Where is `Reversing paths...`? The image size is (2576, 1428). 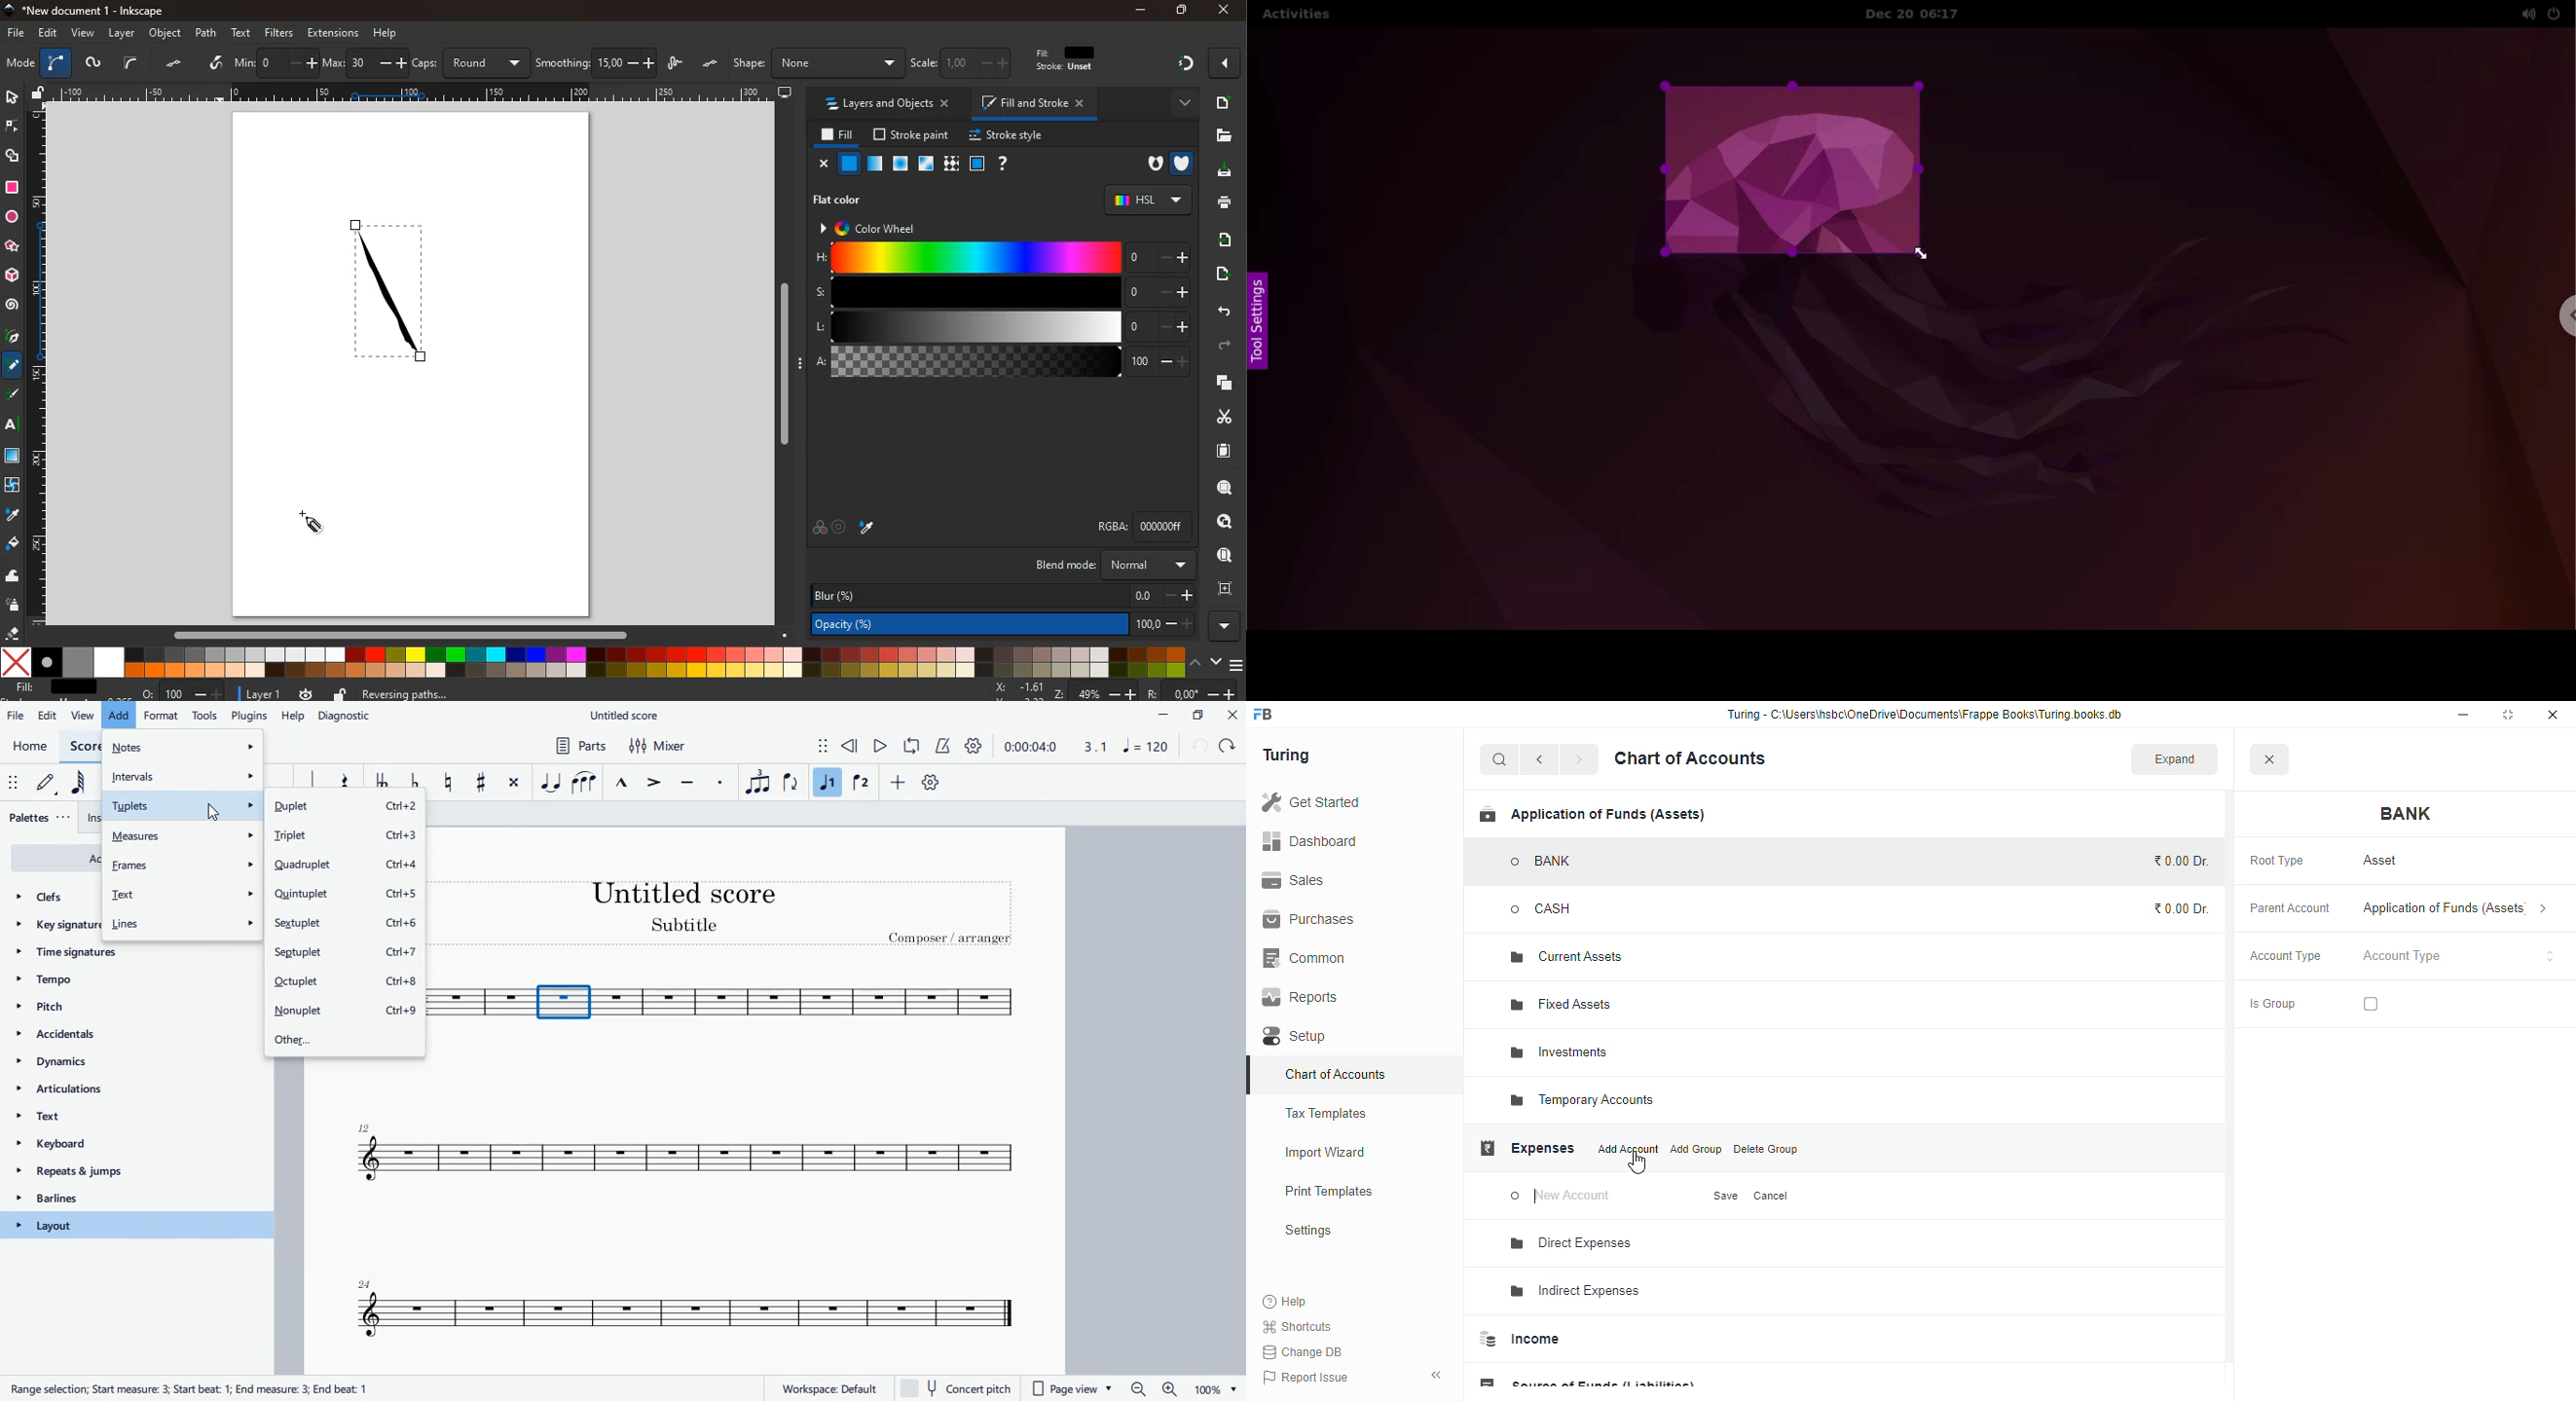
Reversing paths... is located at coordinates (409, 693).